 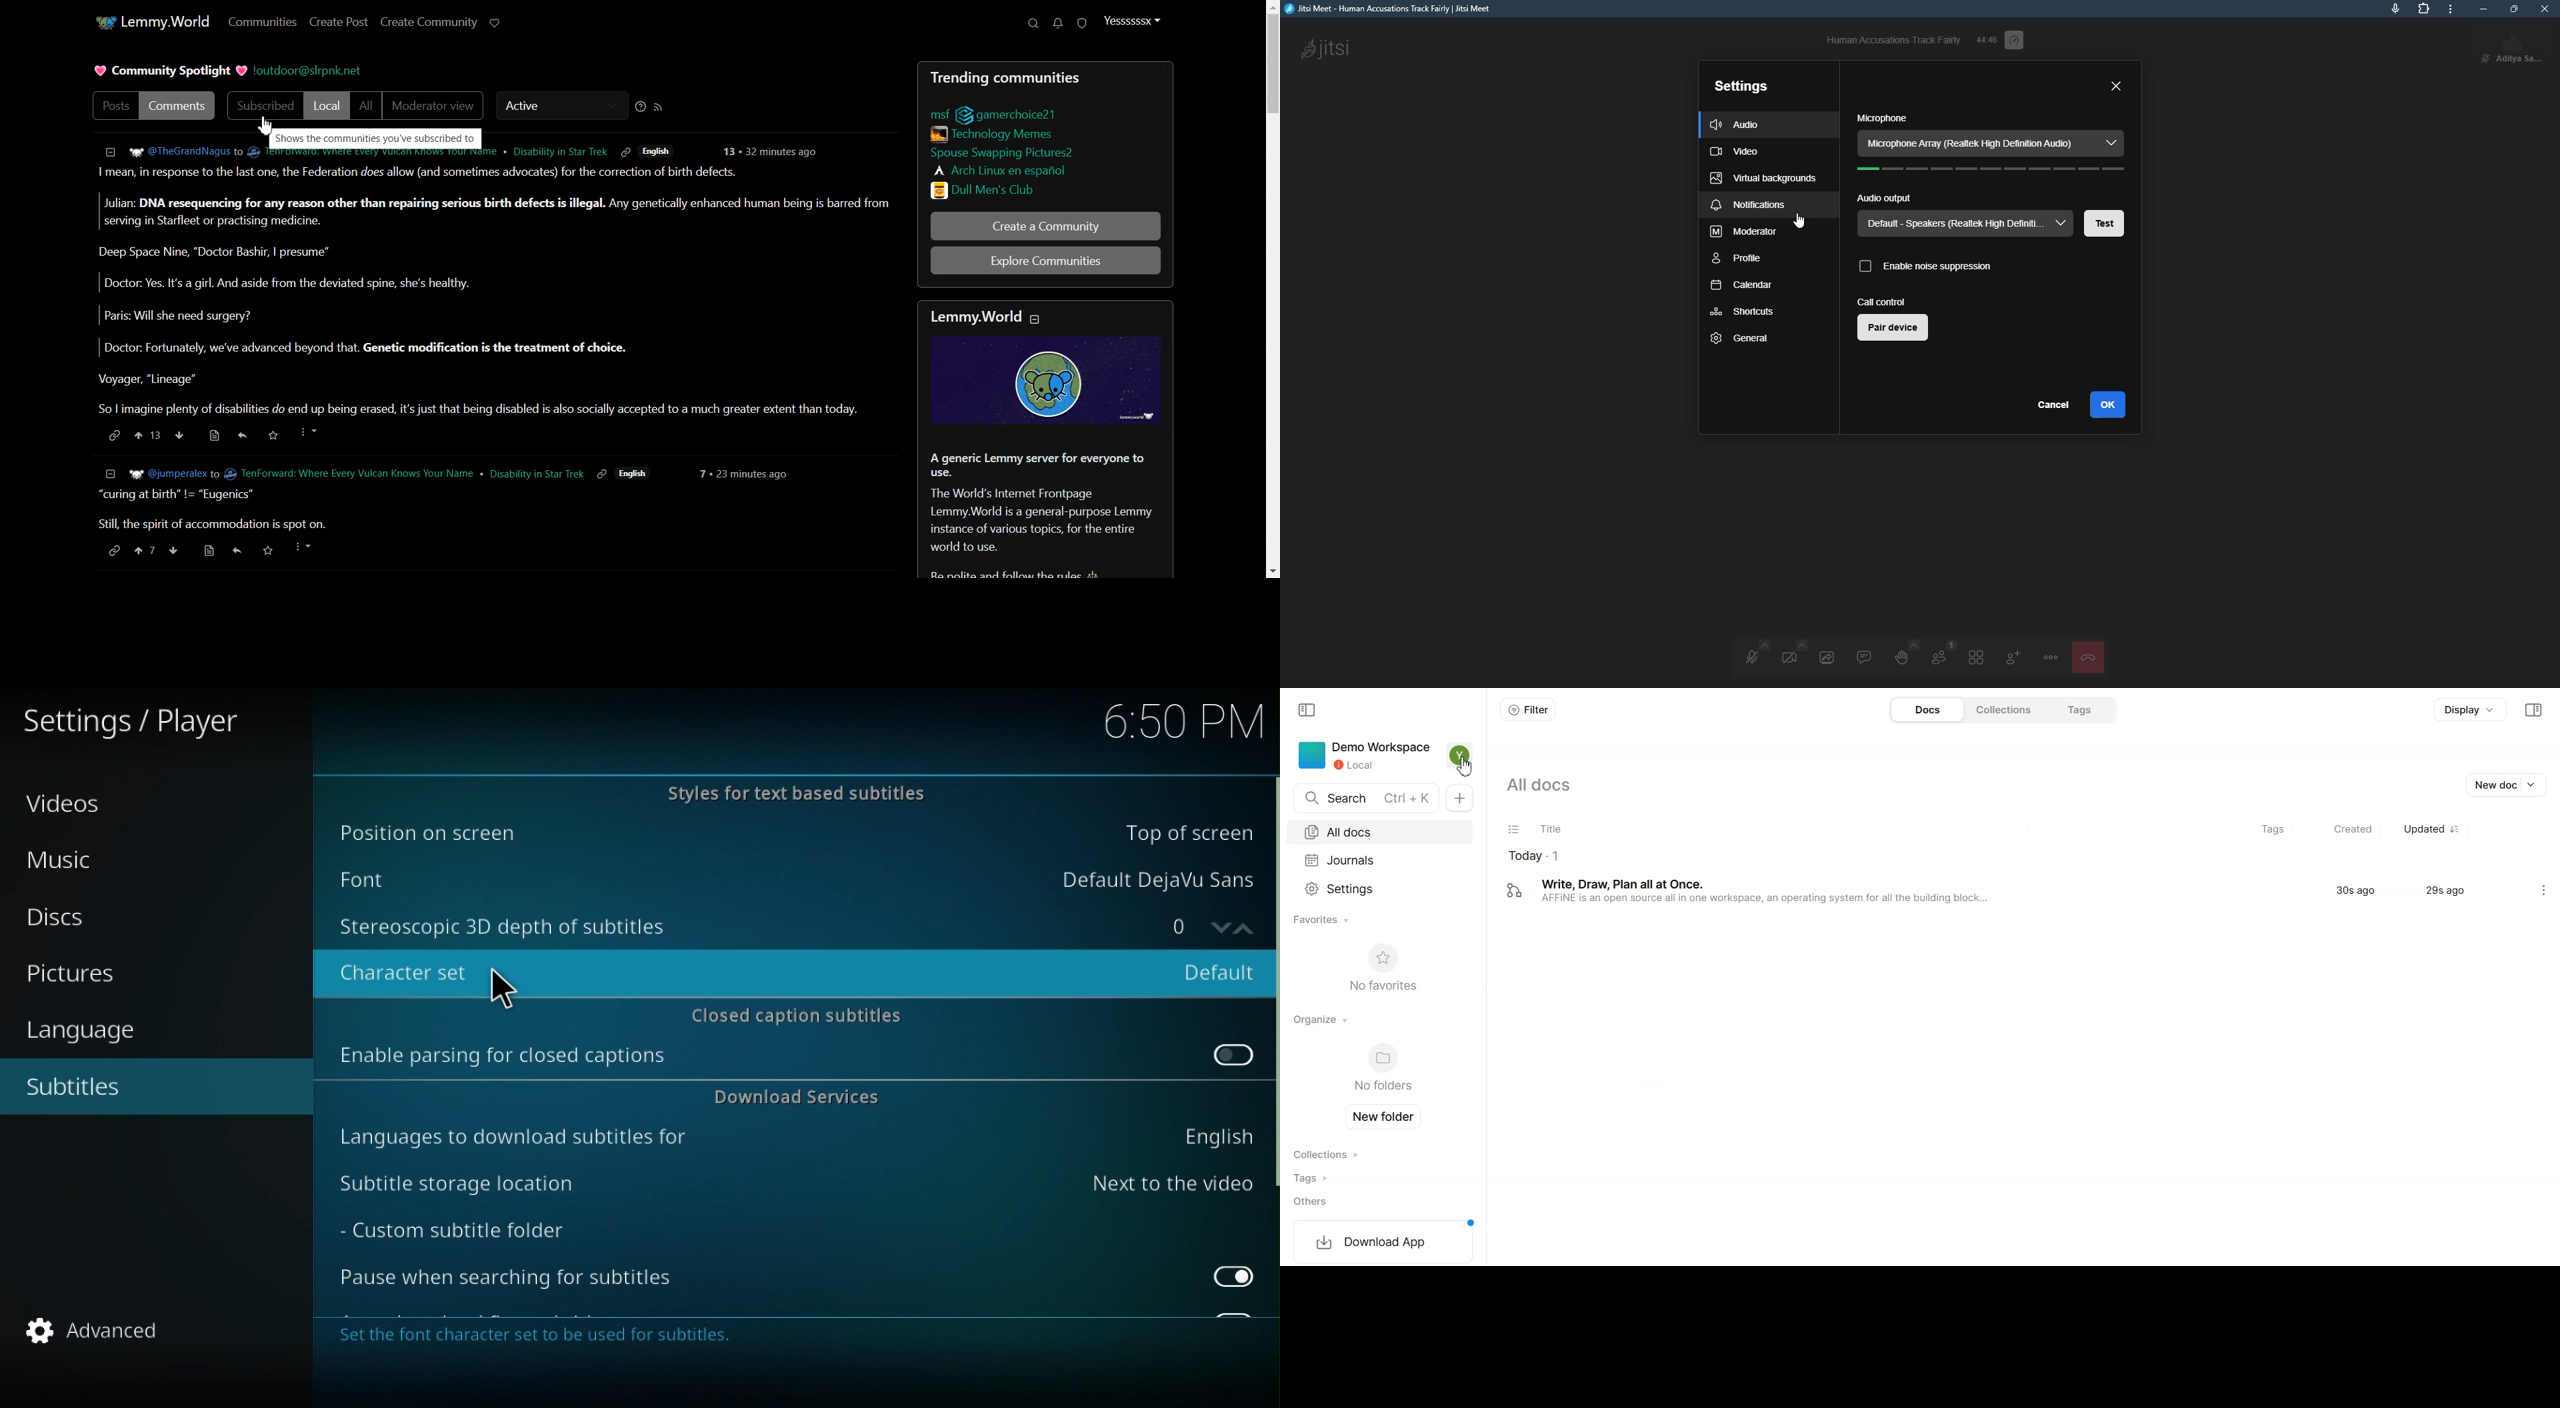 I want to click on Today, so click(x=1686, y=857).